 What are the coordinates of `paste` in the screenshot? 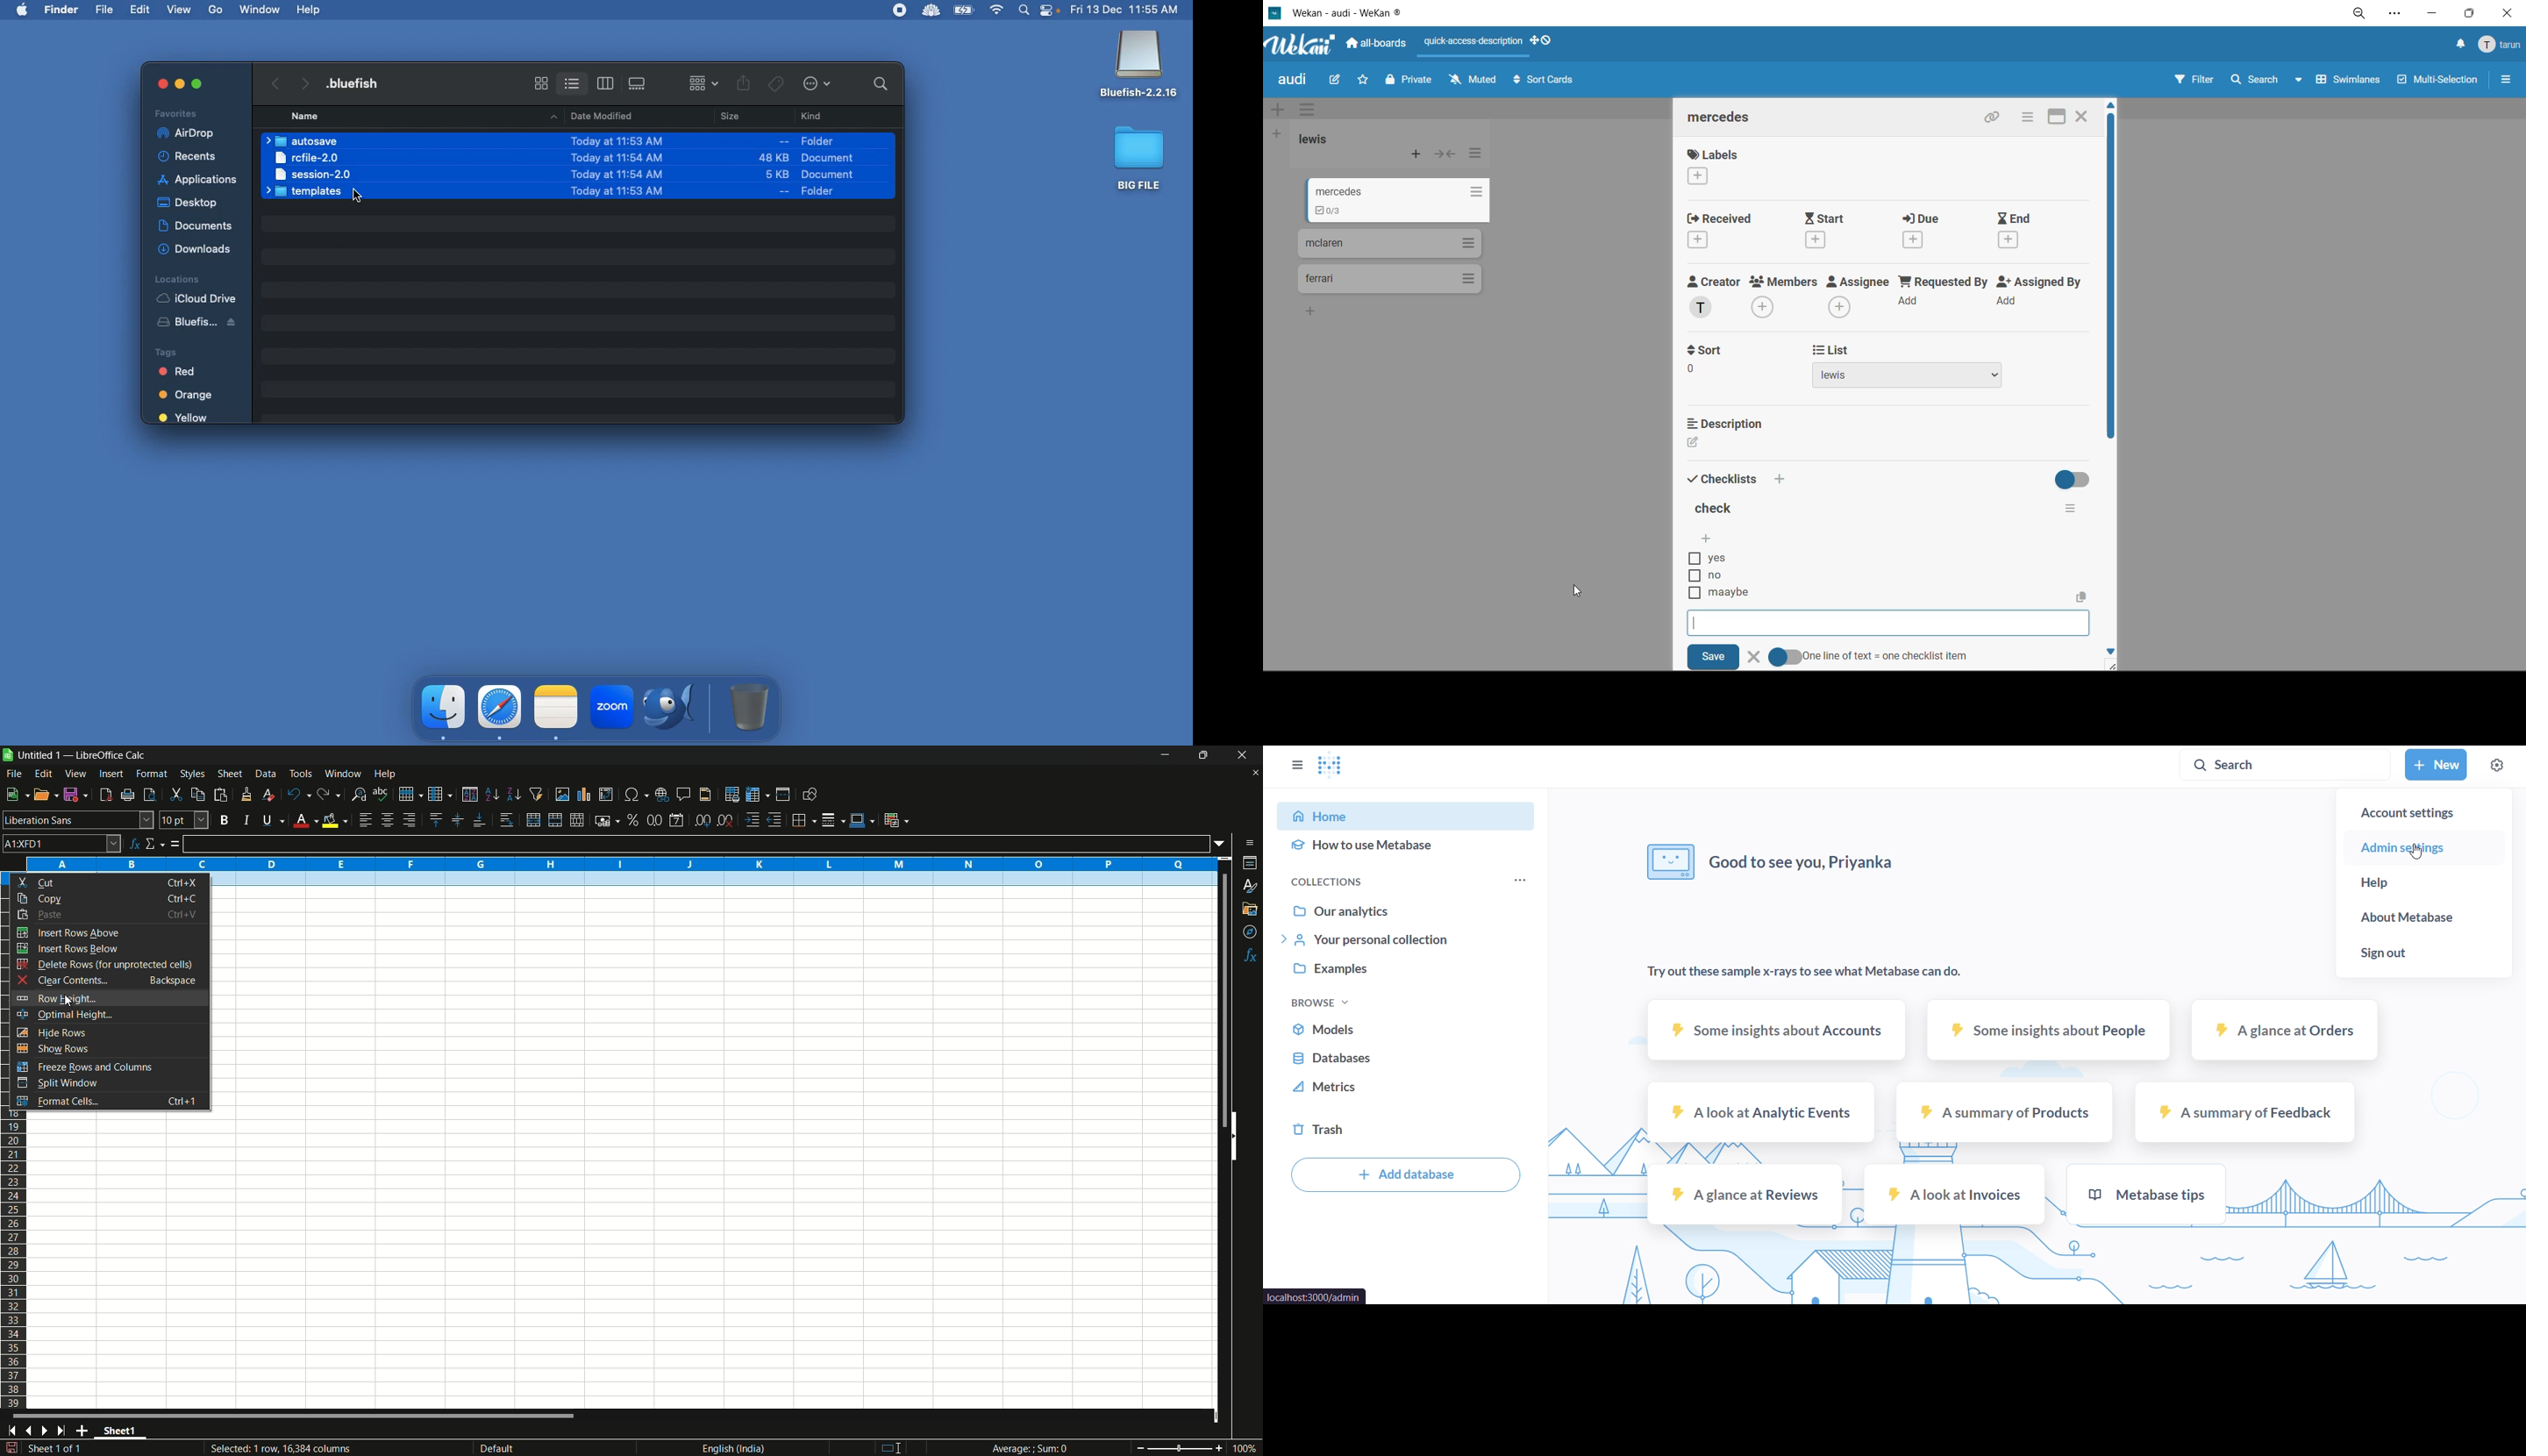 It's located at (109, 915).